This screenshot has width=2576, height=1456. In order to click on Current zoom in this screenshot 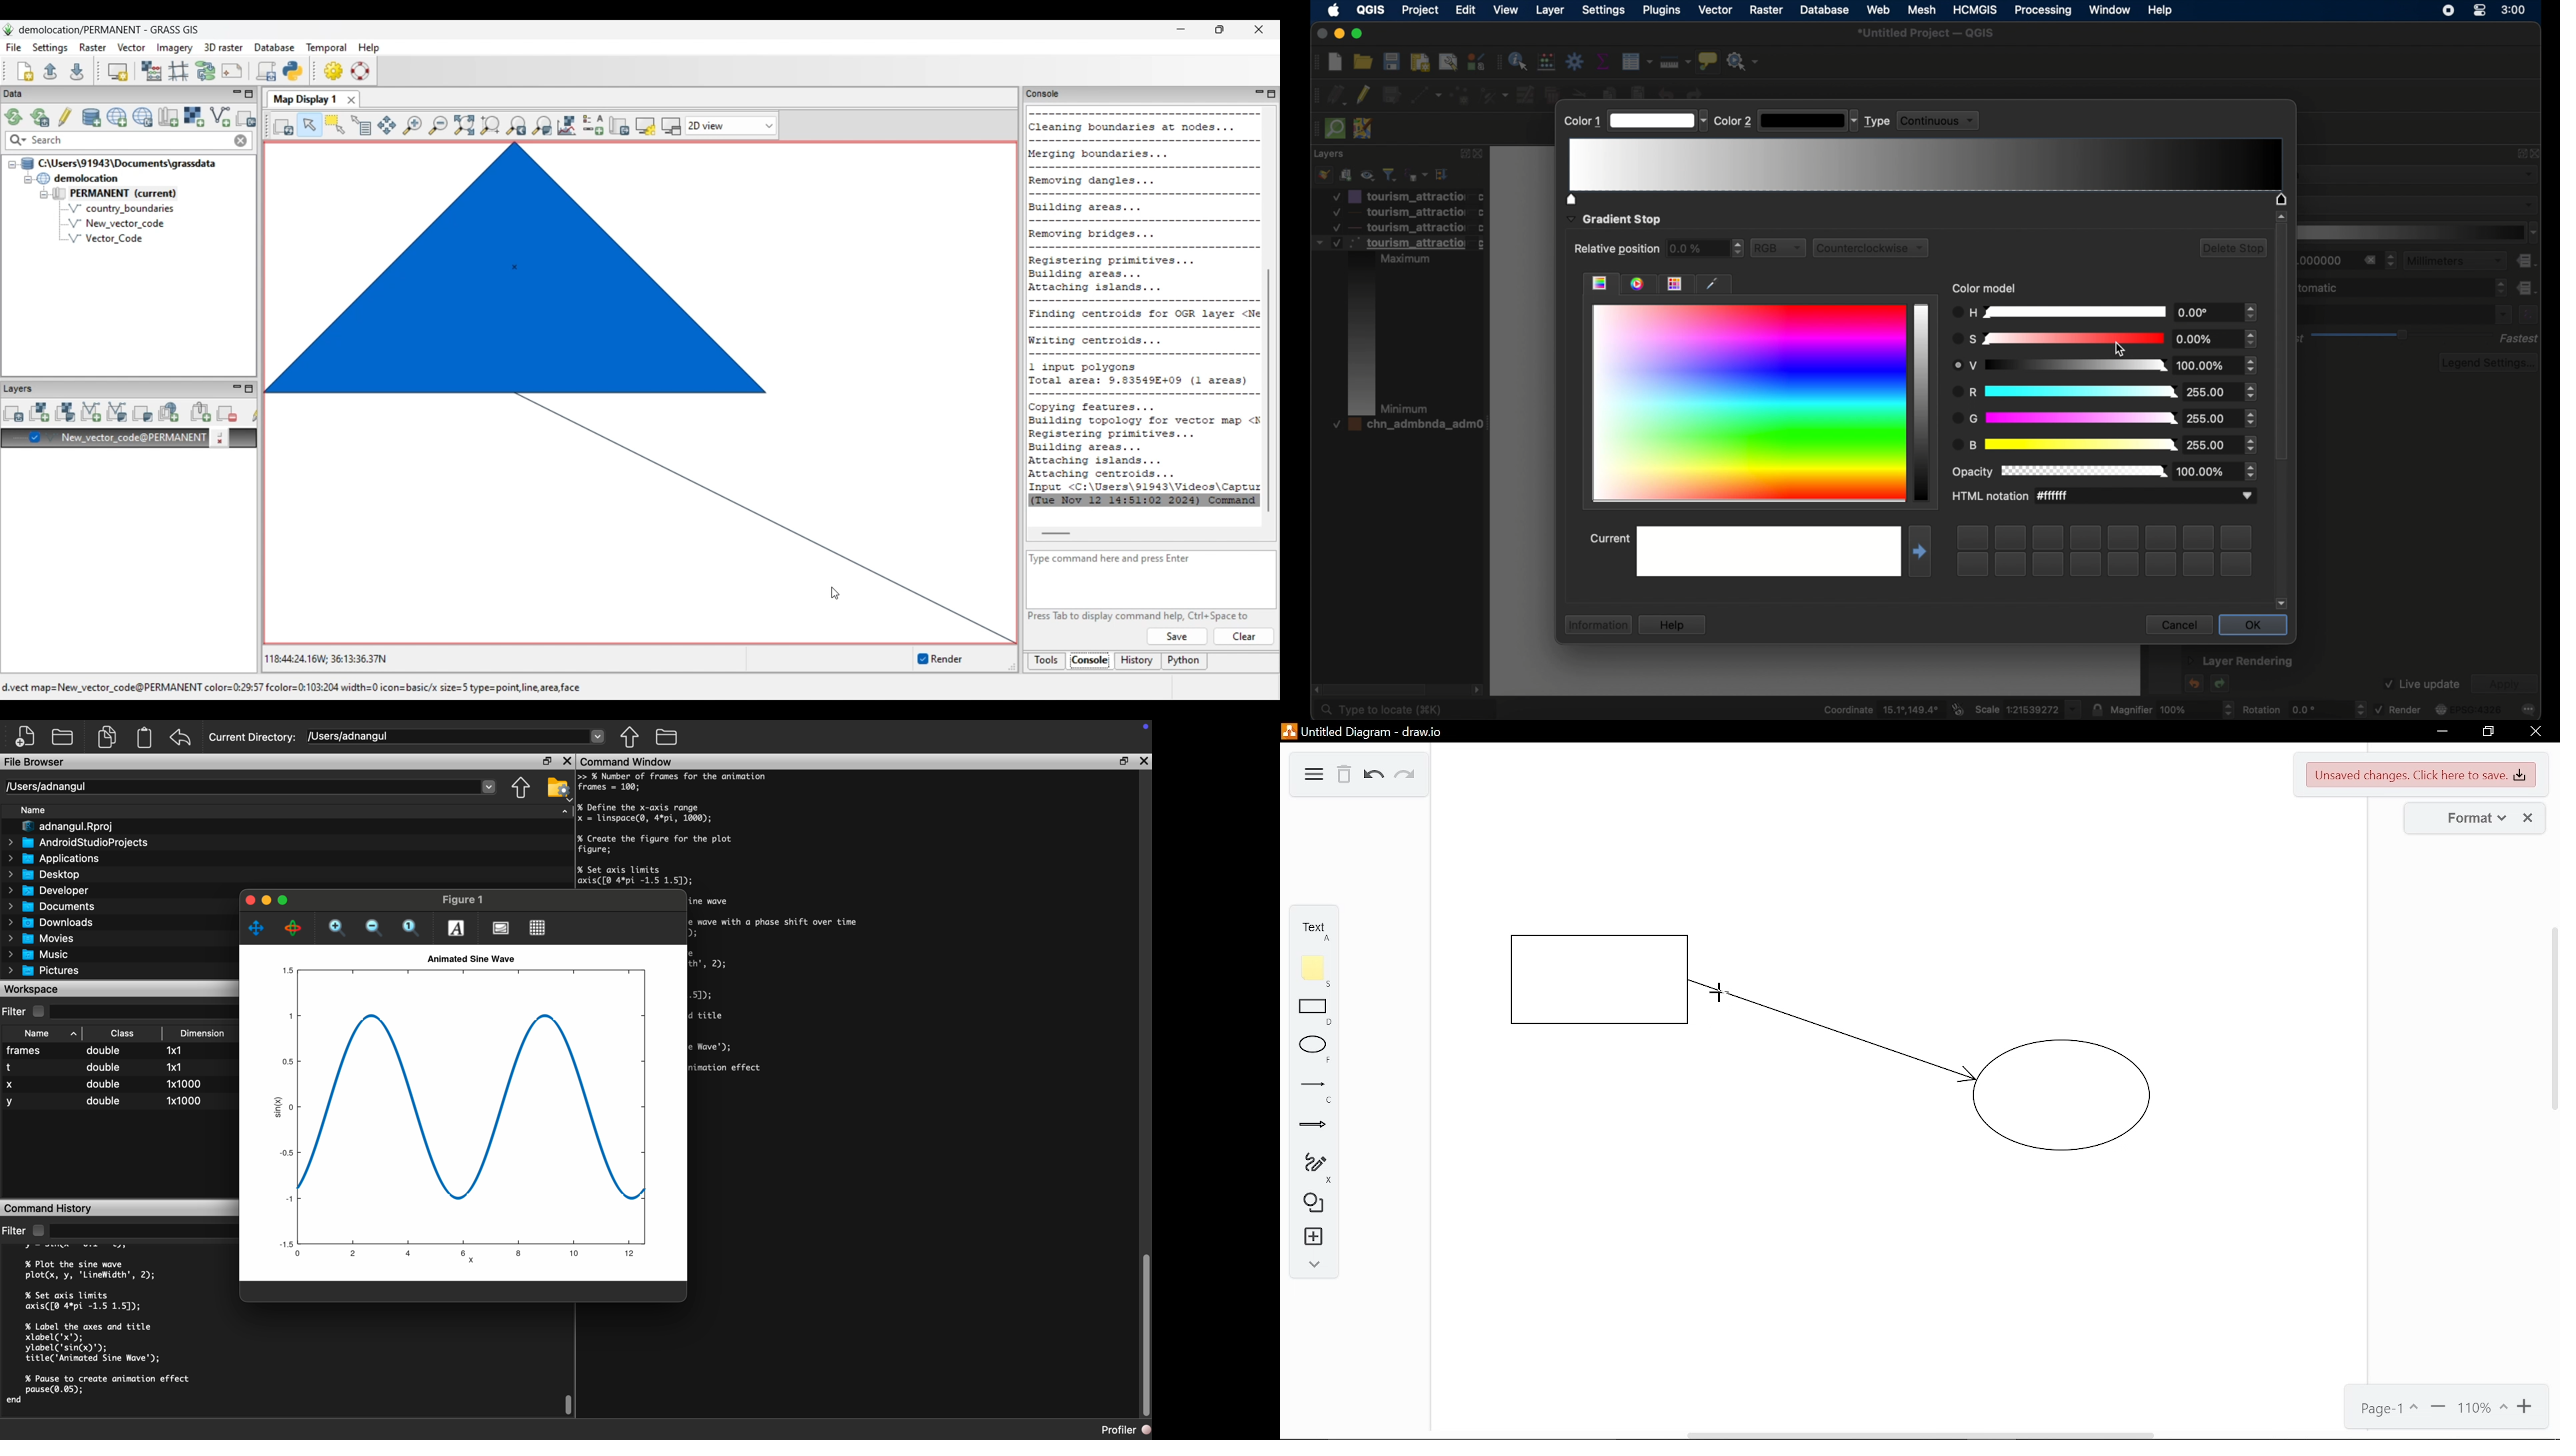, I will do `click(2482, 1407)`.